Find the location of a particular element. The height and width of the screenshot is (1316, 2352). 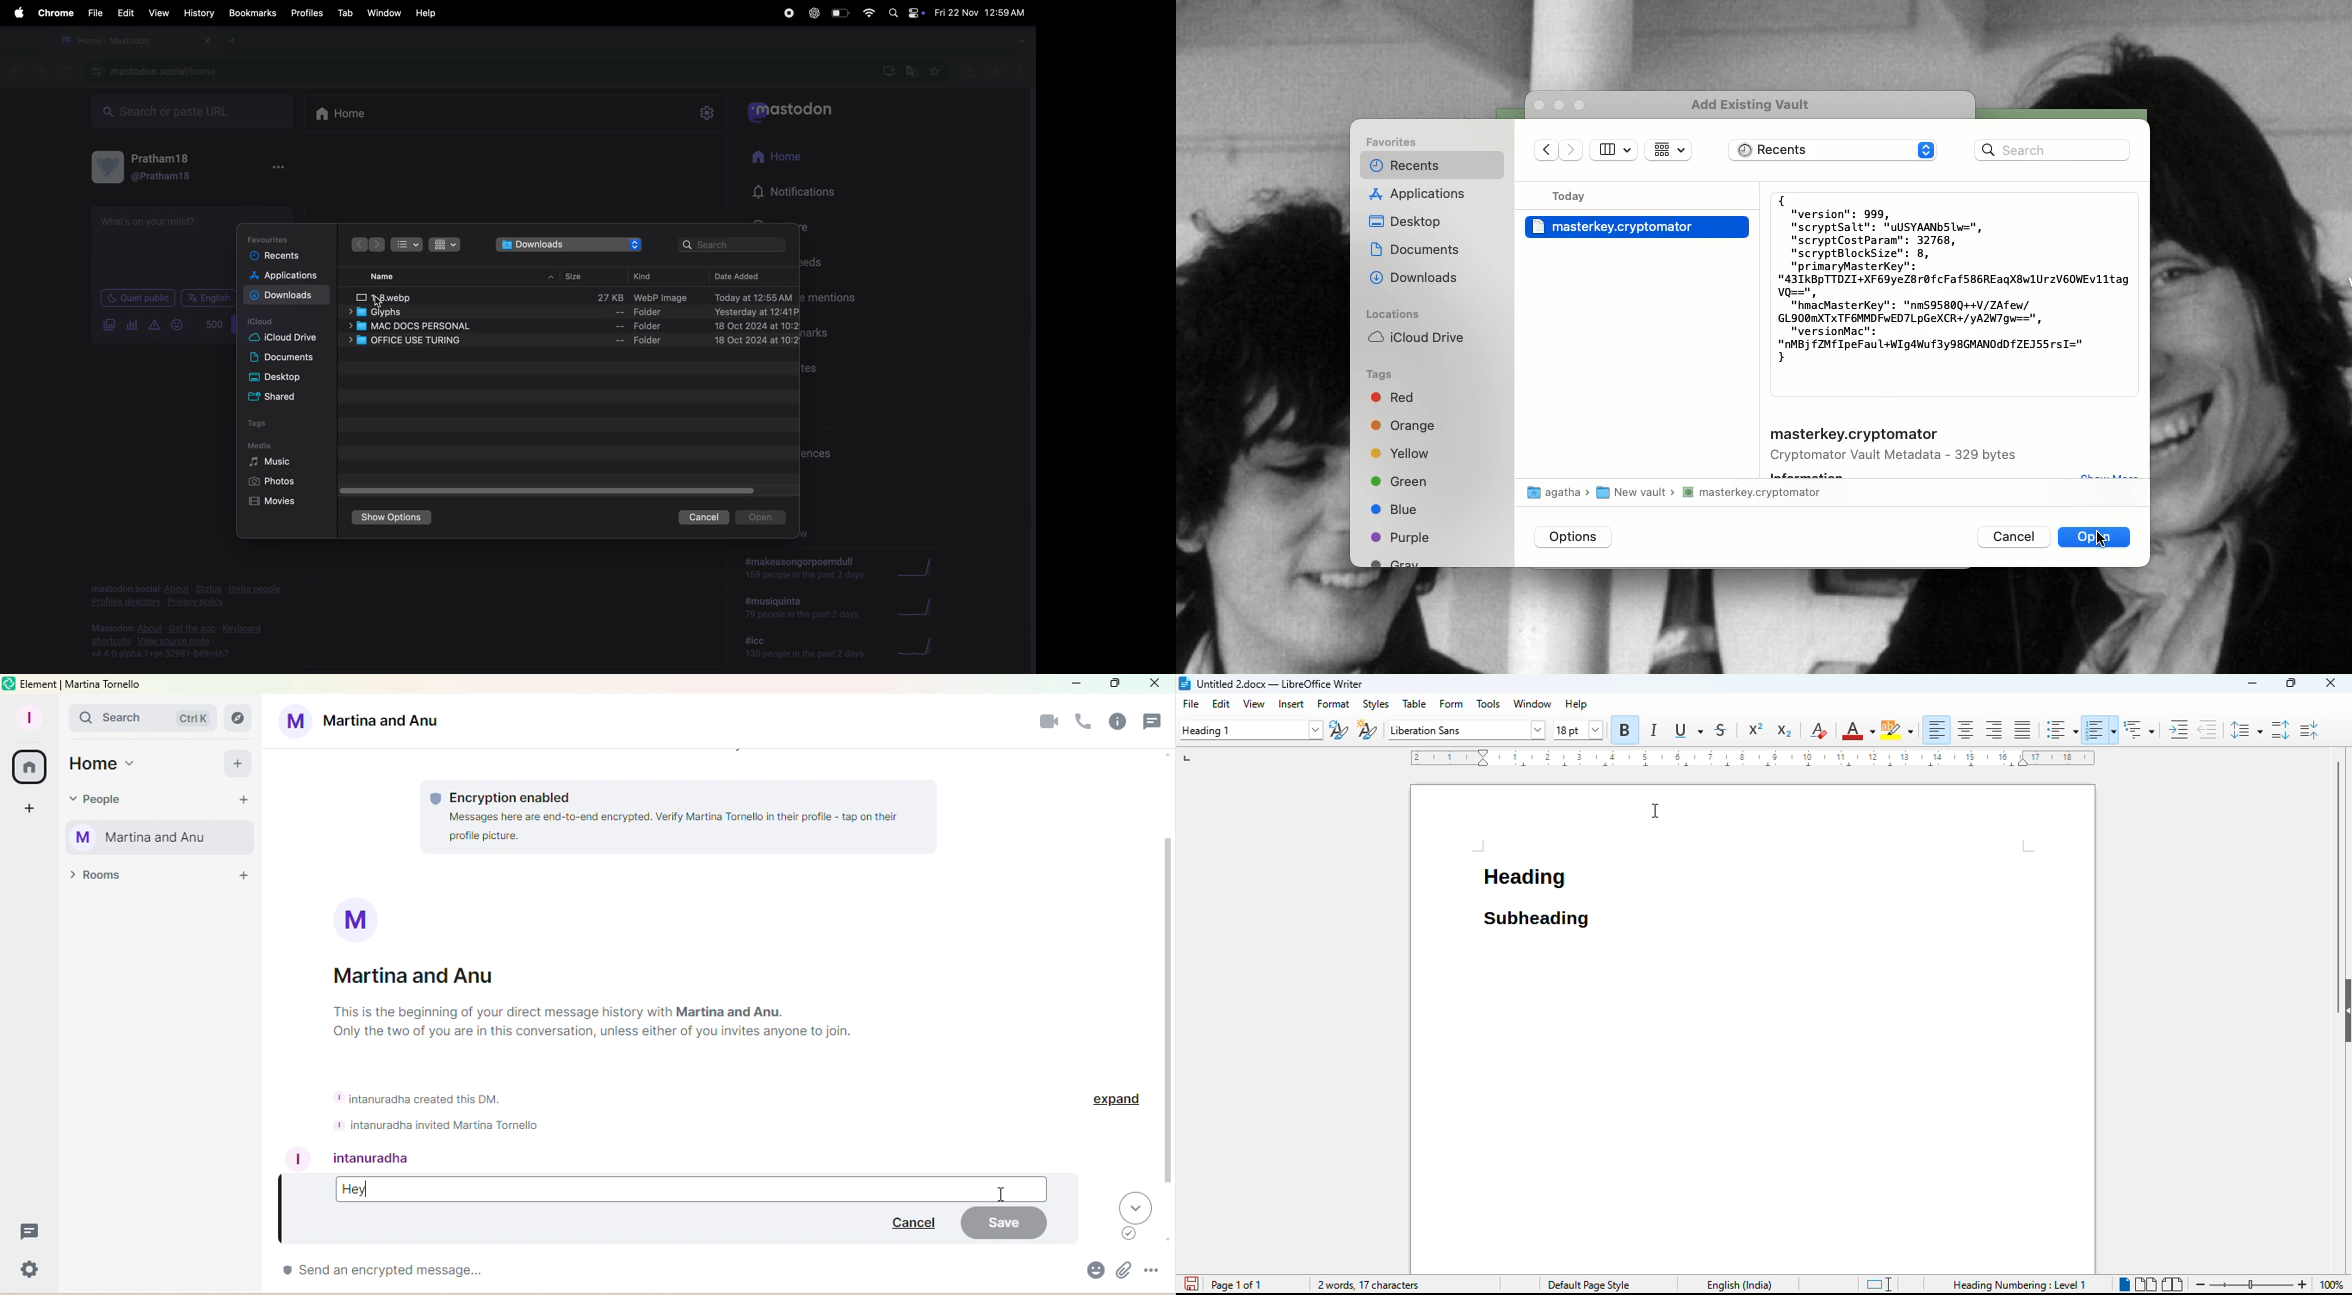

photos is located at coordinates (271, 483).